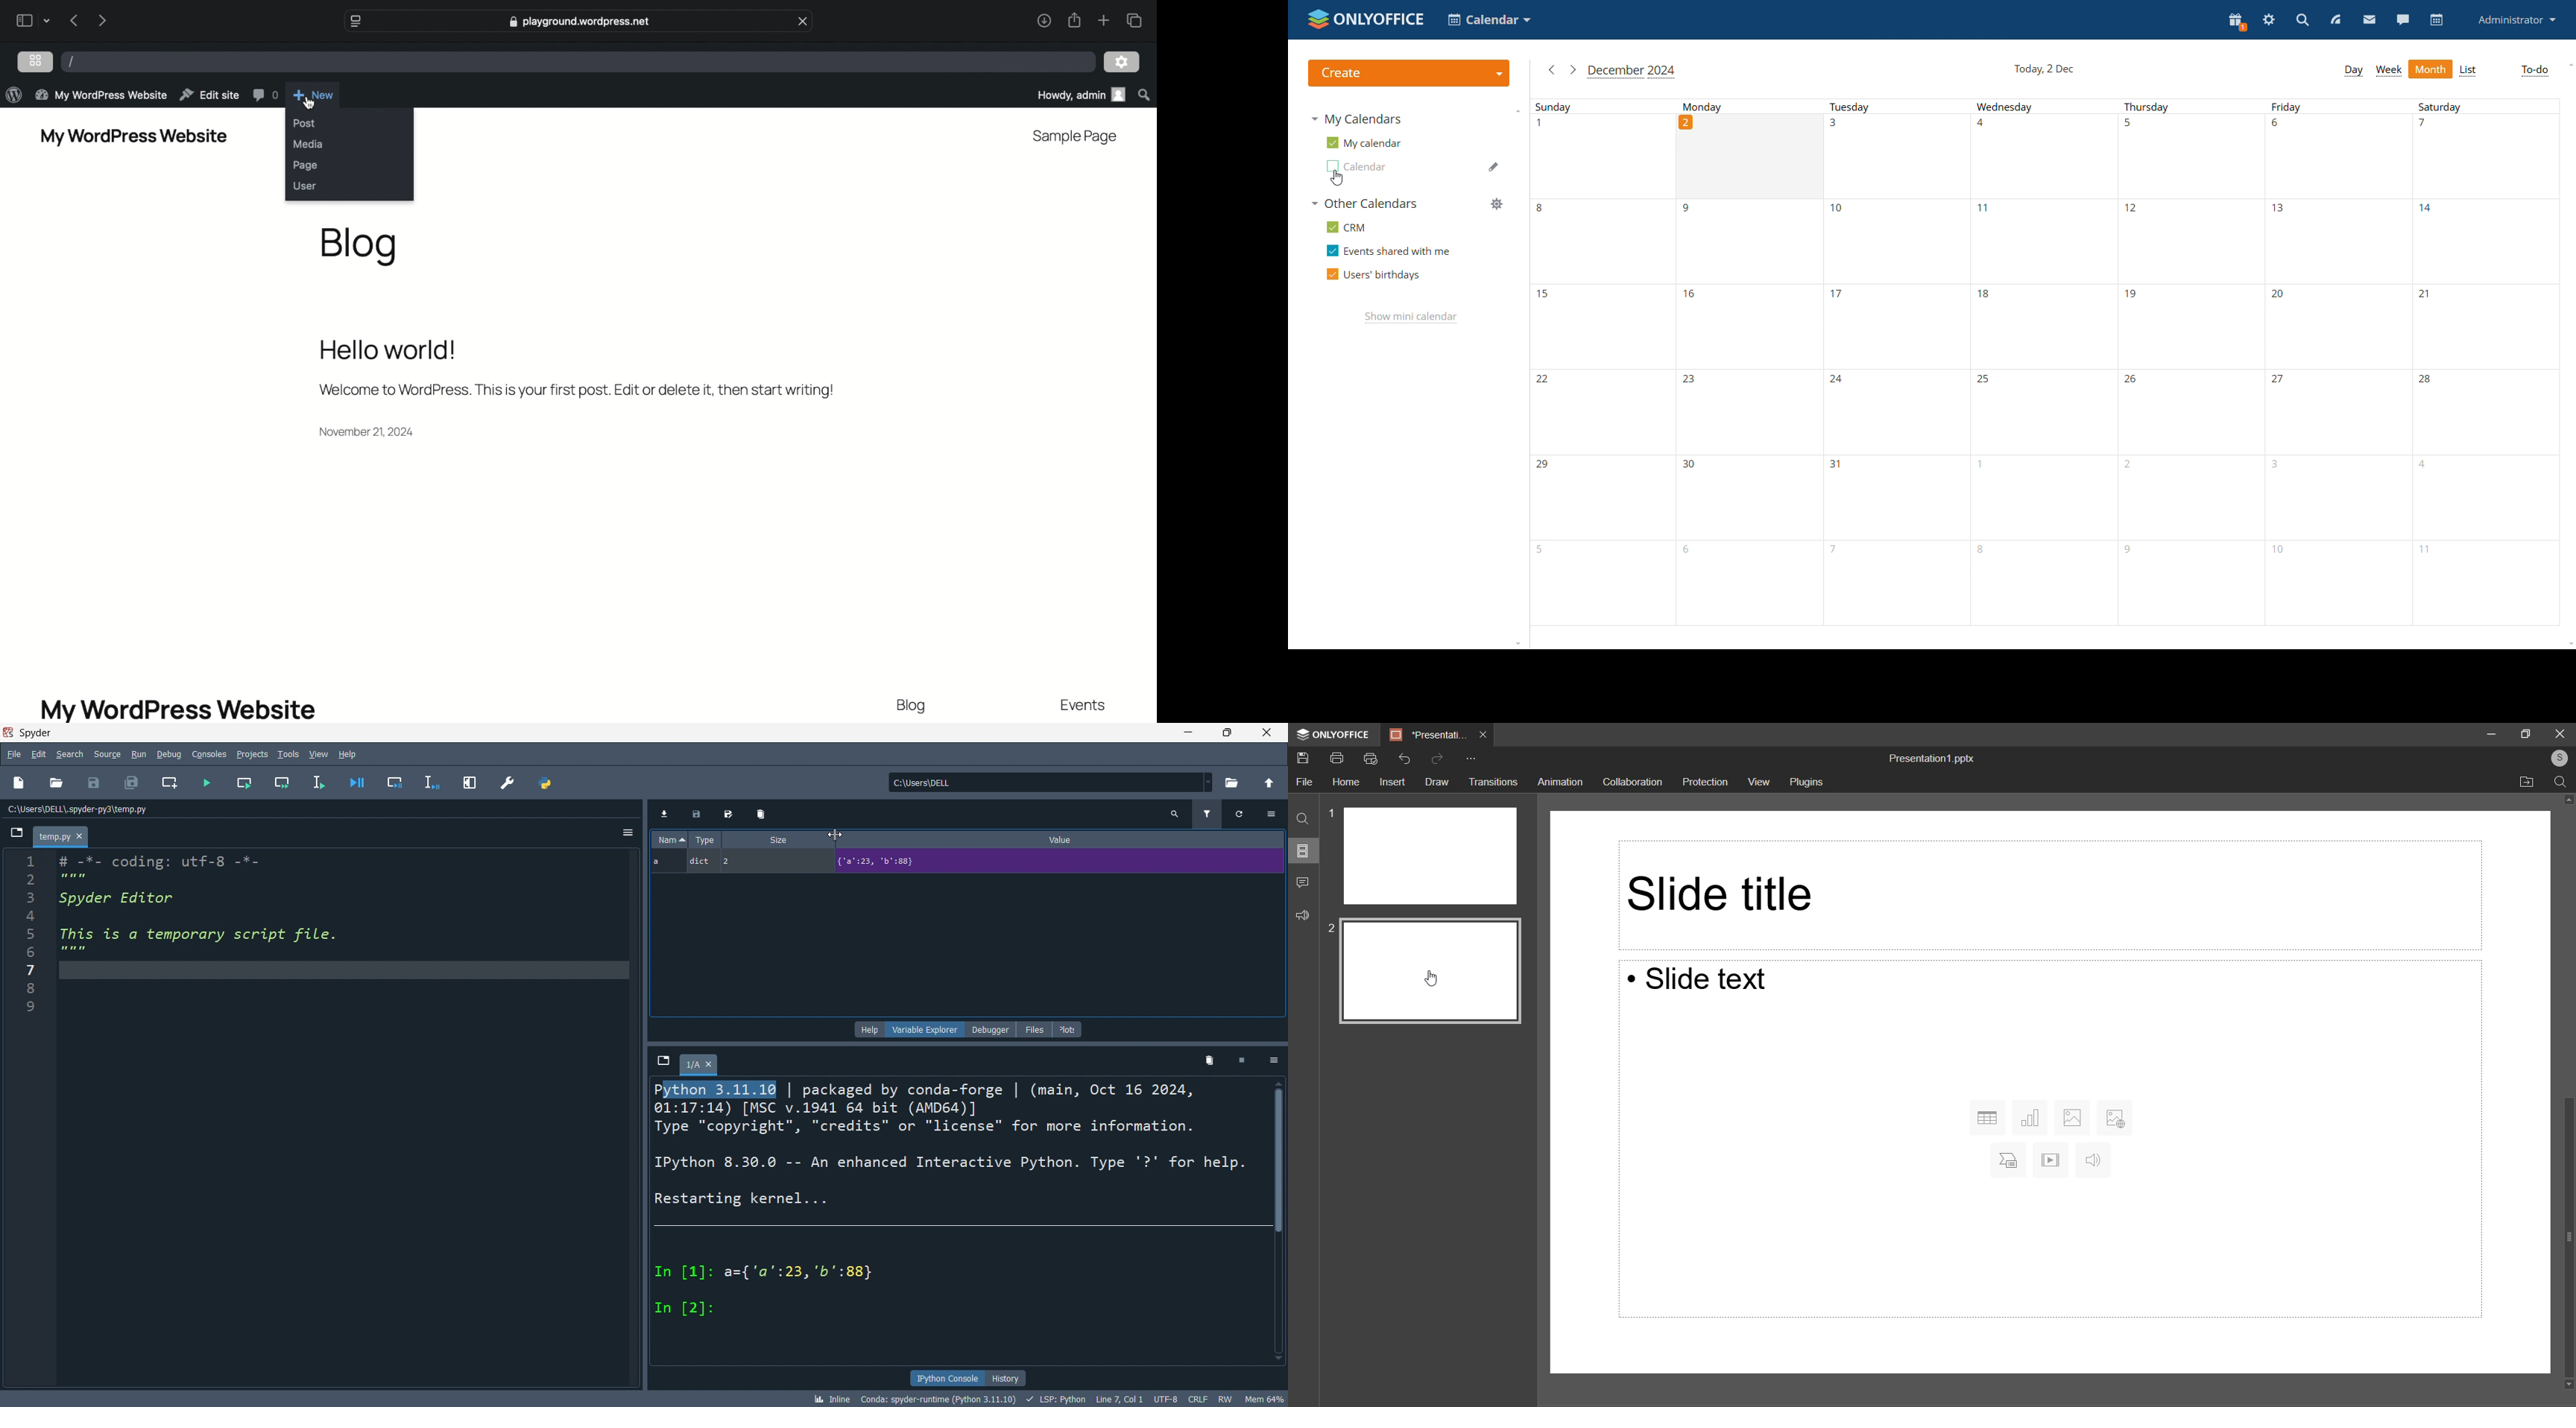  I want to click on search, so click(1173, 813).